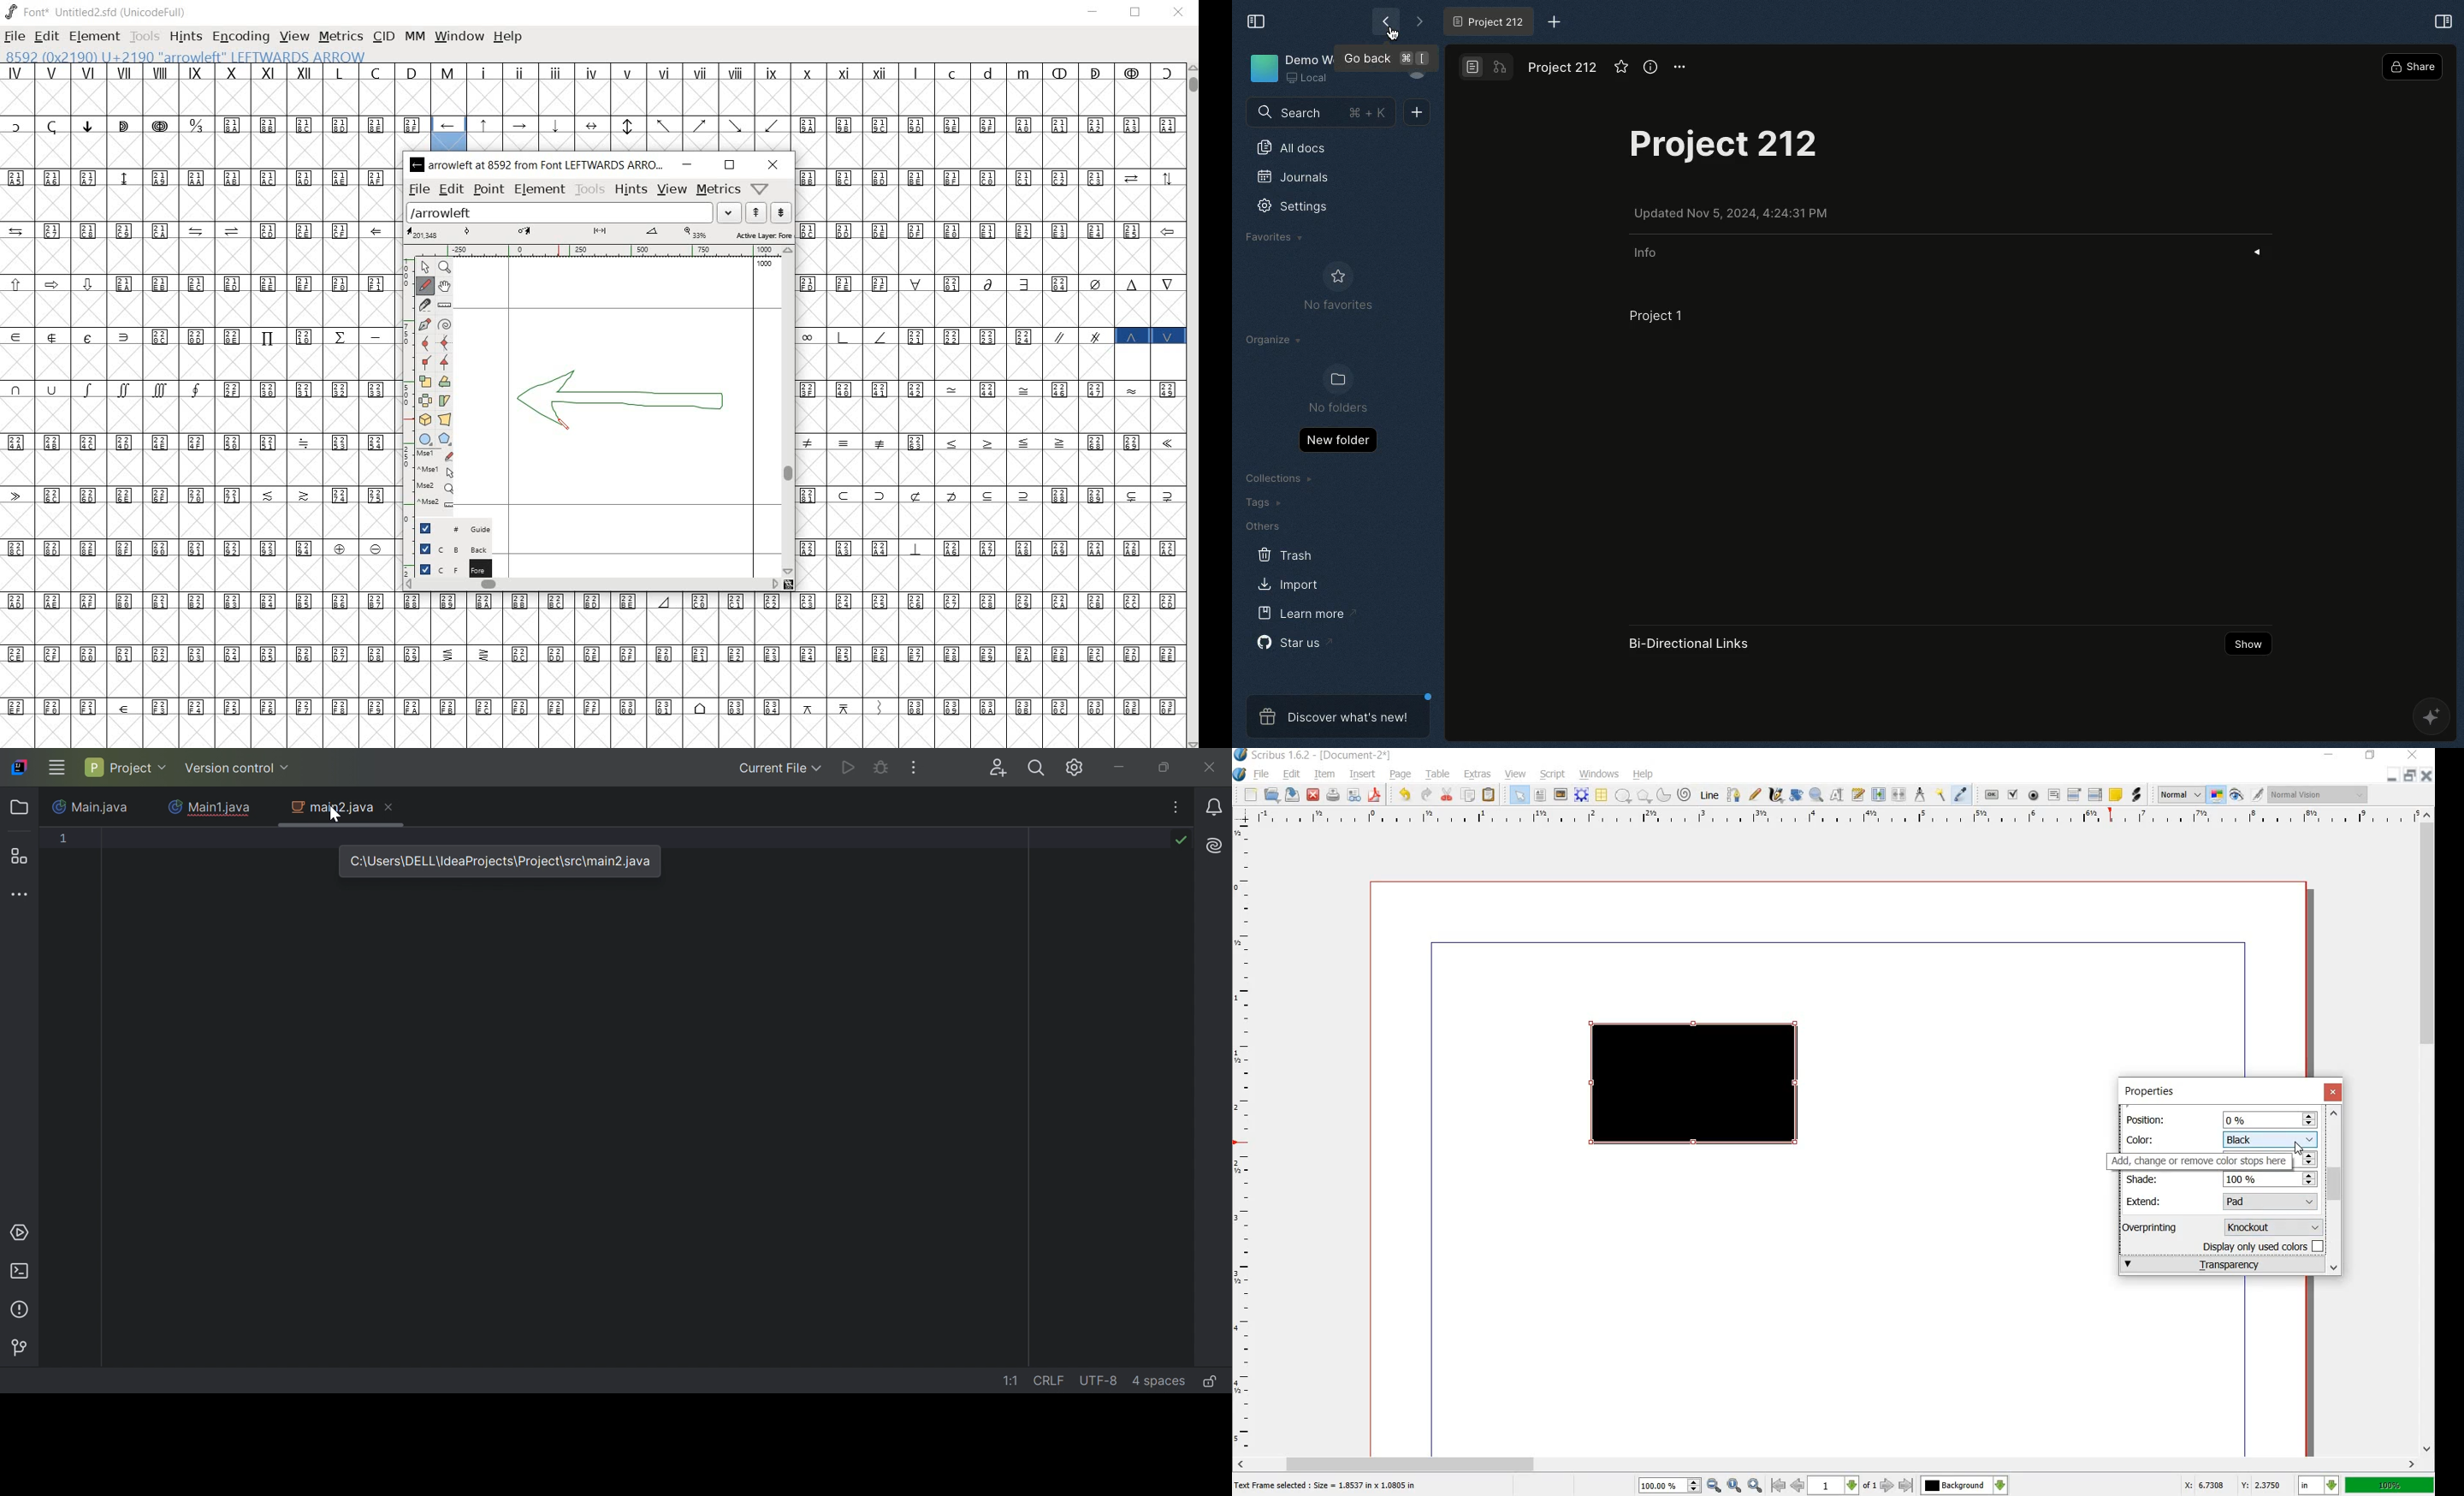  What do you see at coordinates (424, 363) in the screenshot?
I see `Add a corner point` at bounding box center [424, 363].